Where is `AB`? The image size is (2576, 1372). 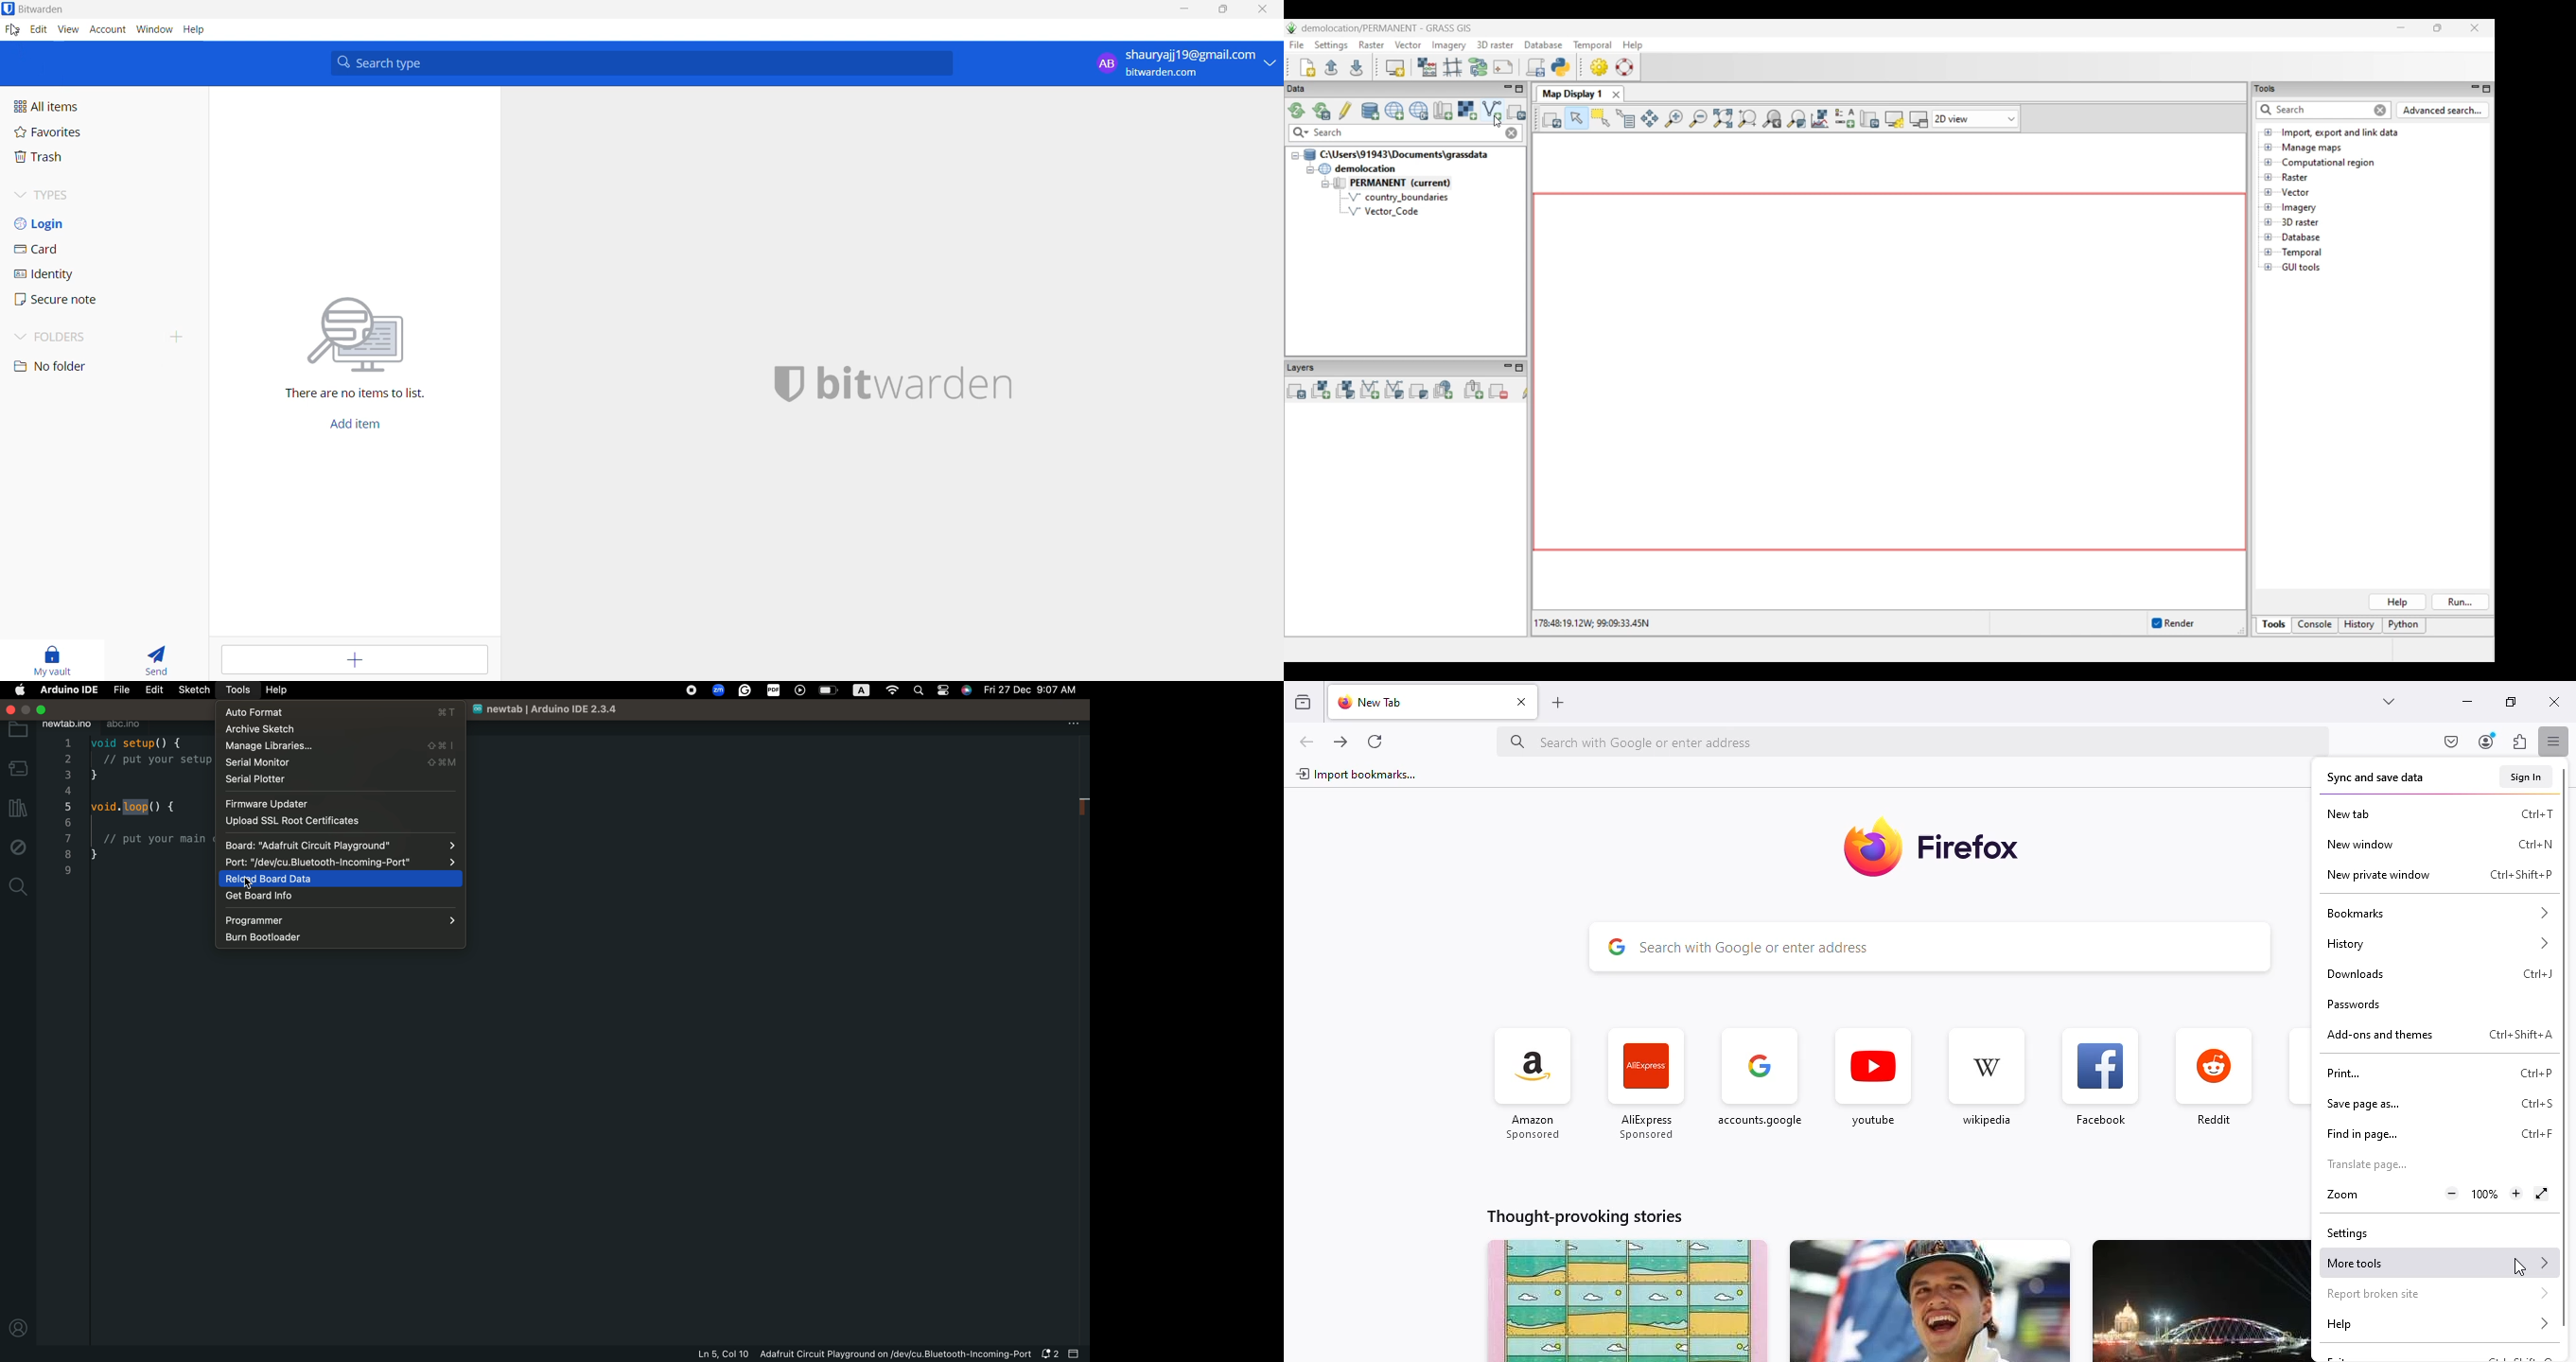 AB is located at coordinates (1105, 65).